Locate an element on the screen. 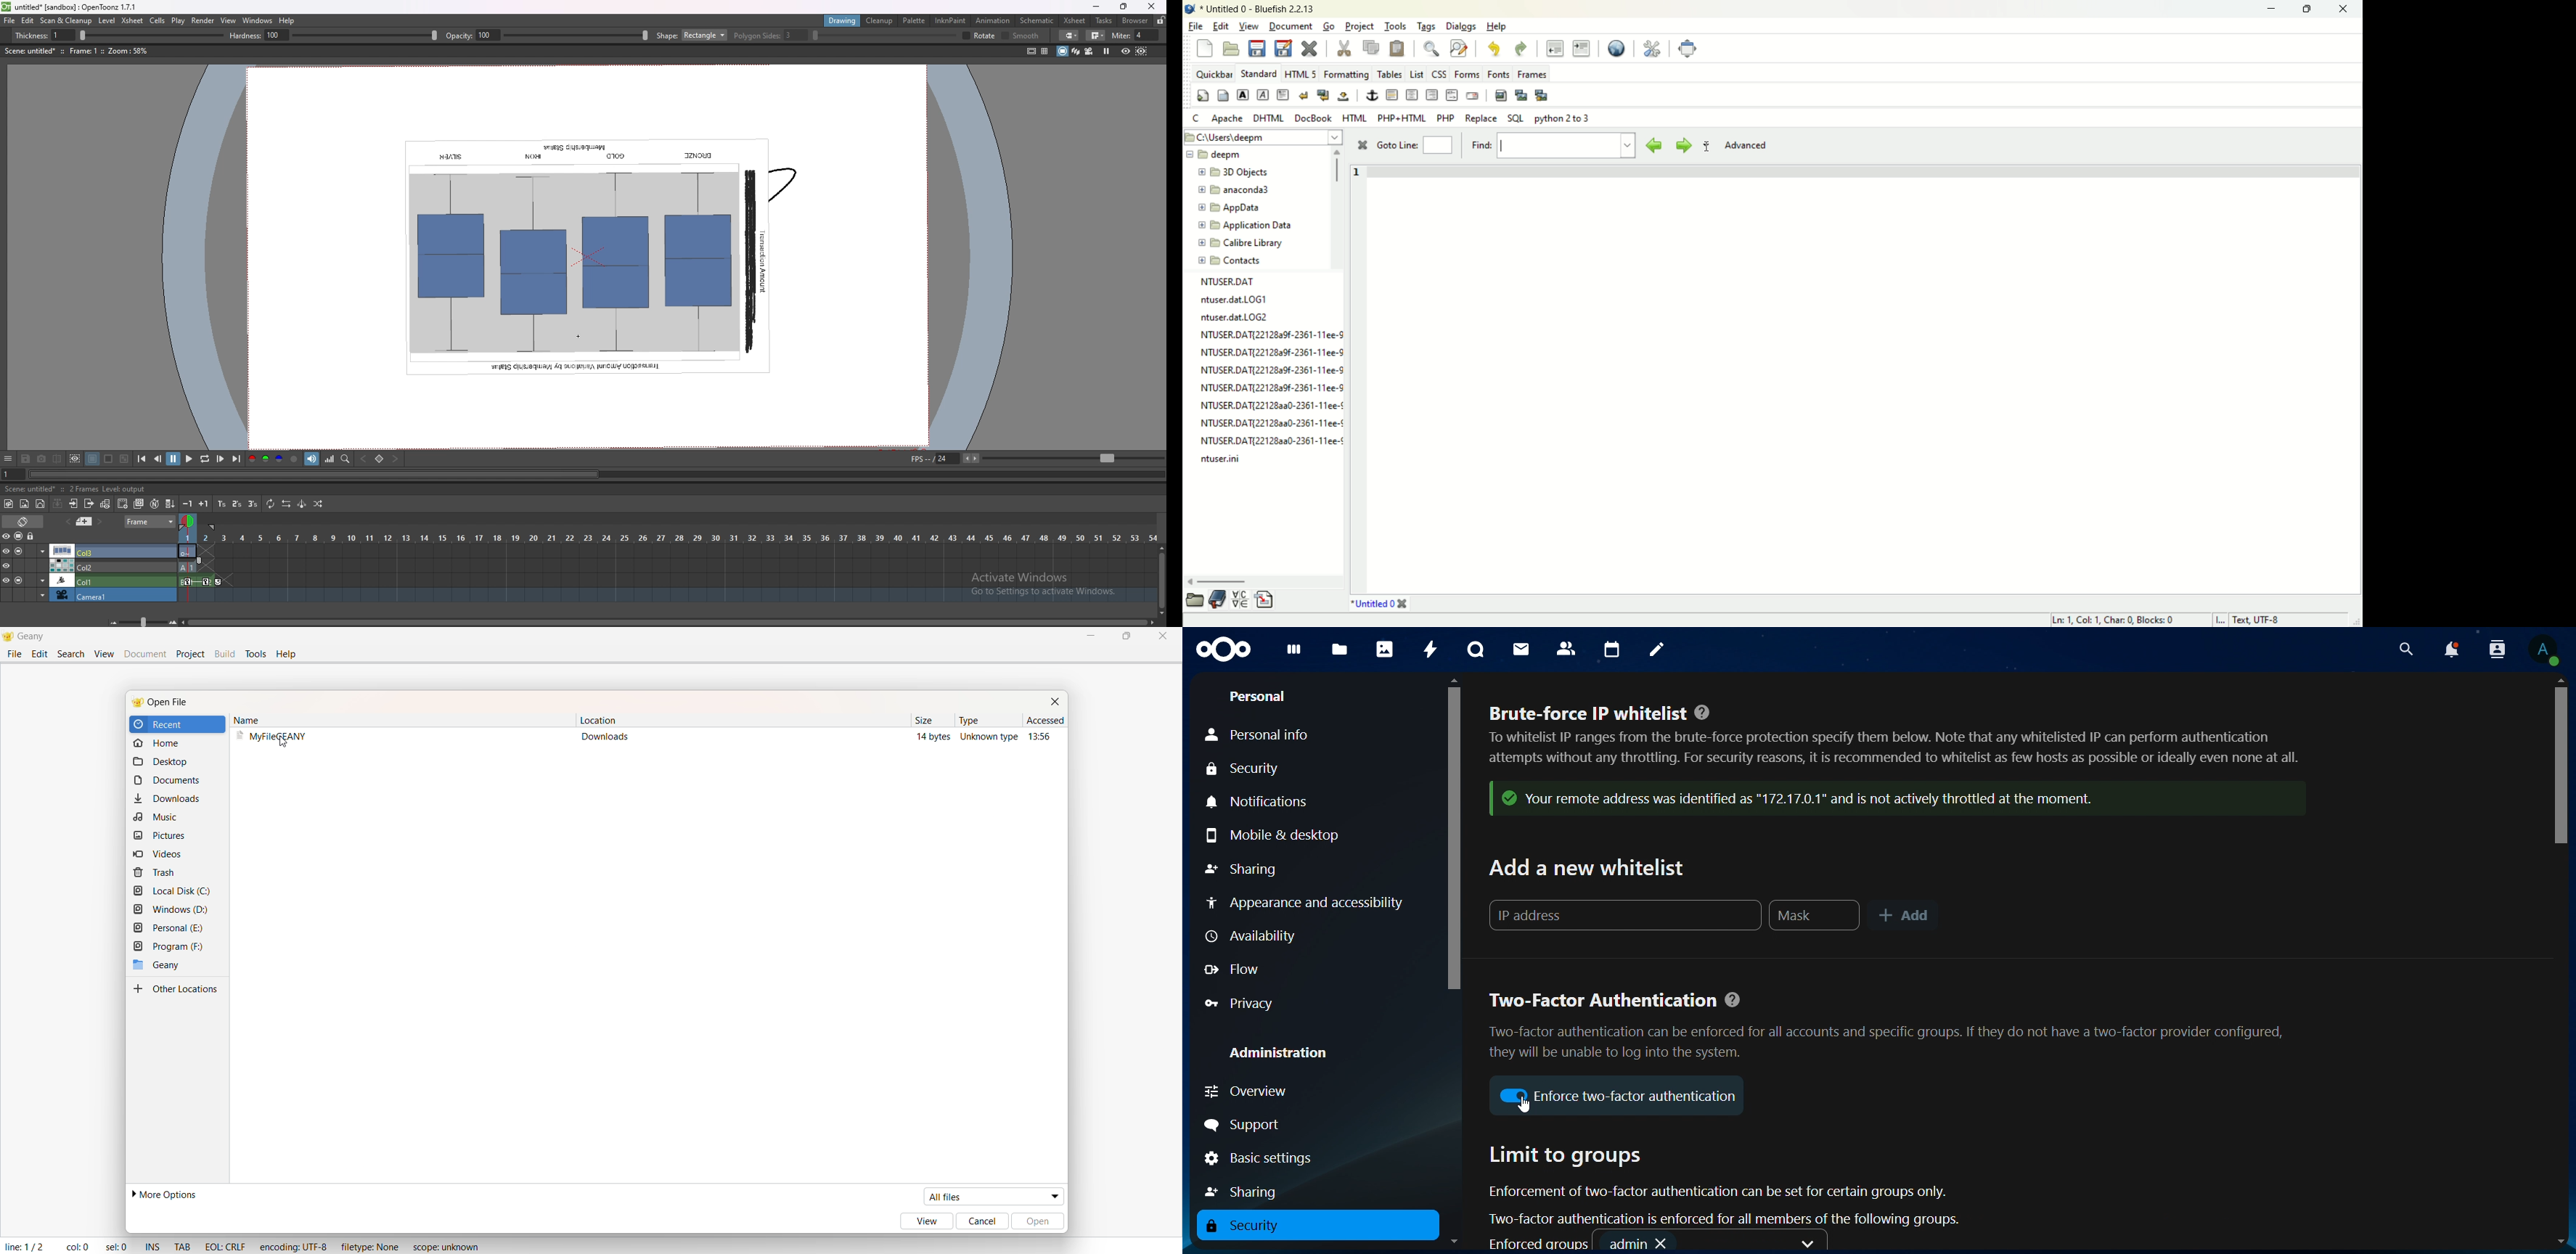  tags is located at coordinates (1425, 26).